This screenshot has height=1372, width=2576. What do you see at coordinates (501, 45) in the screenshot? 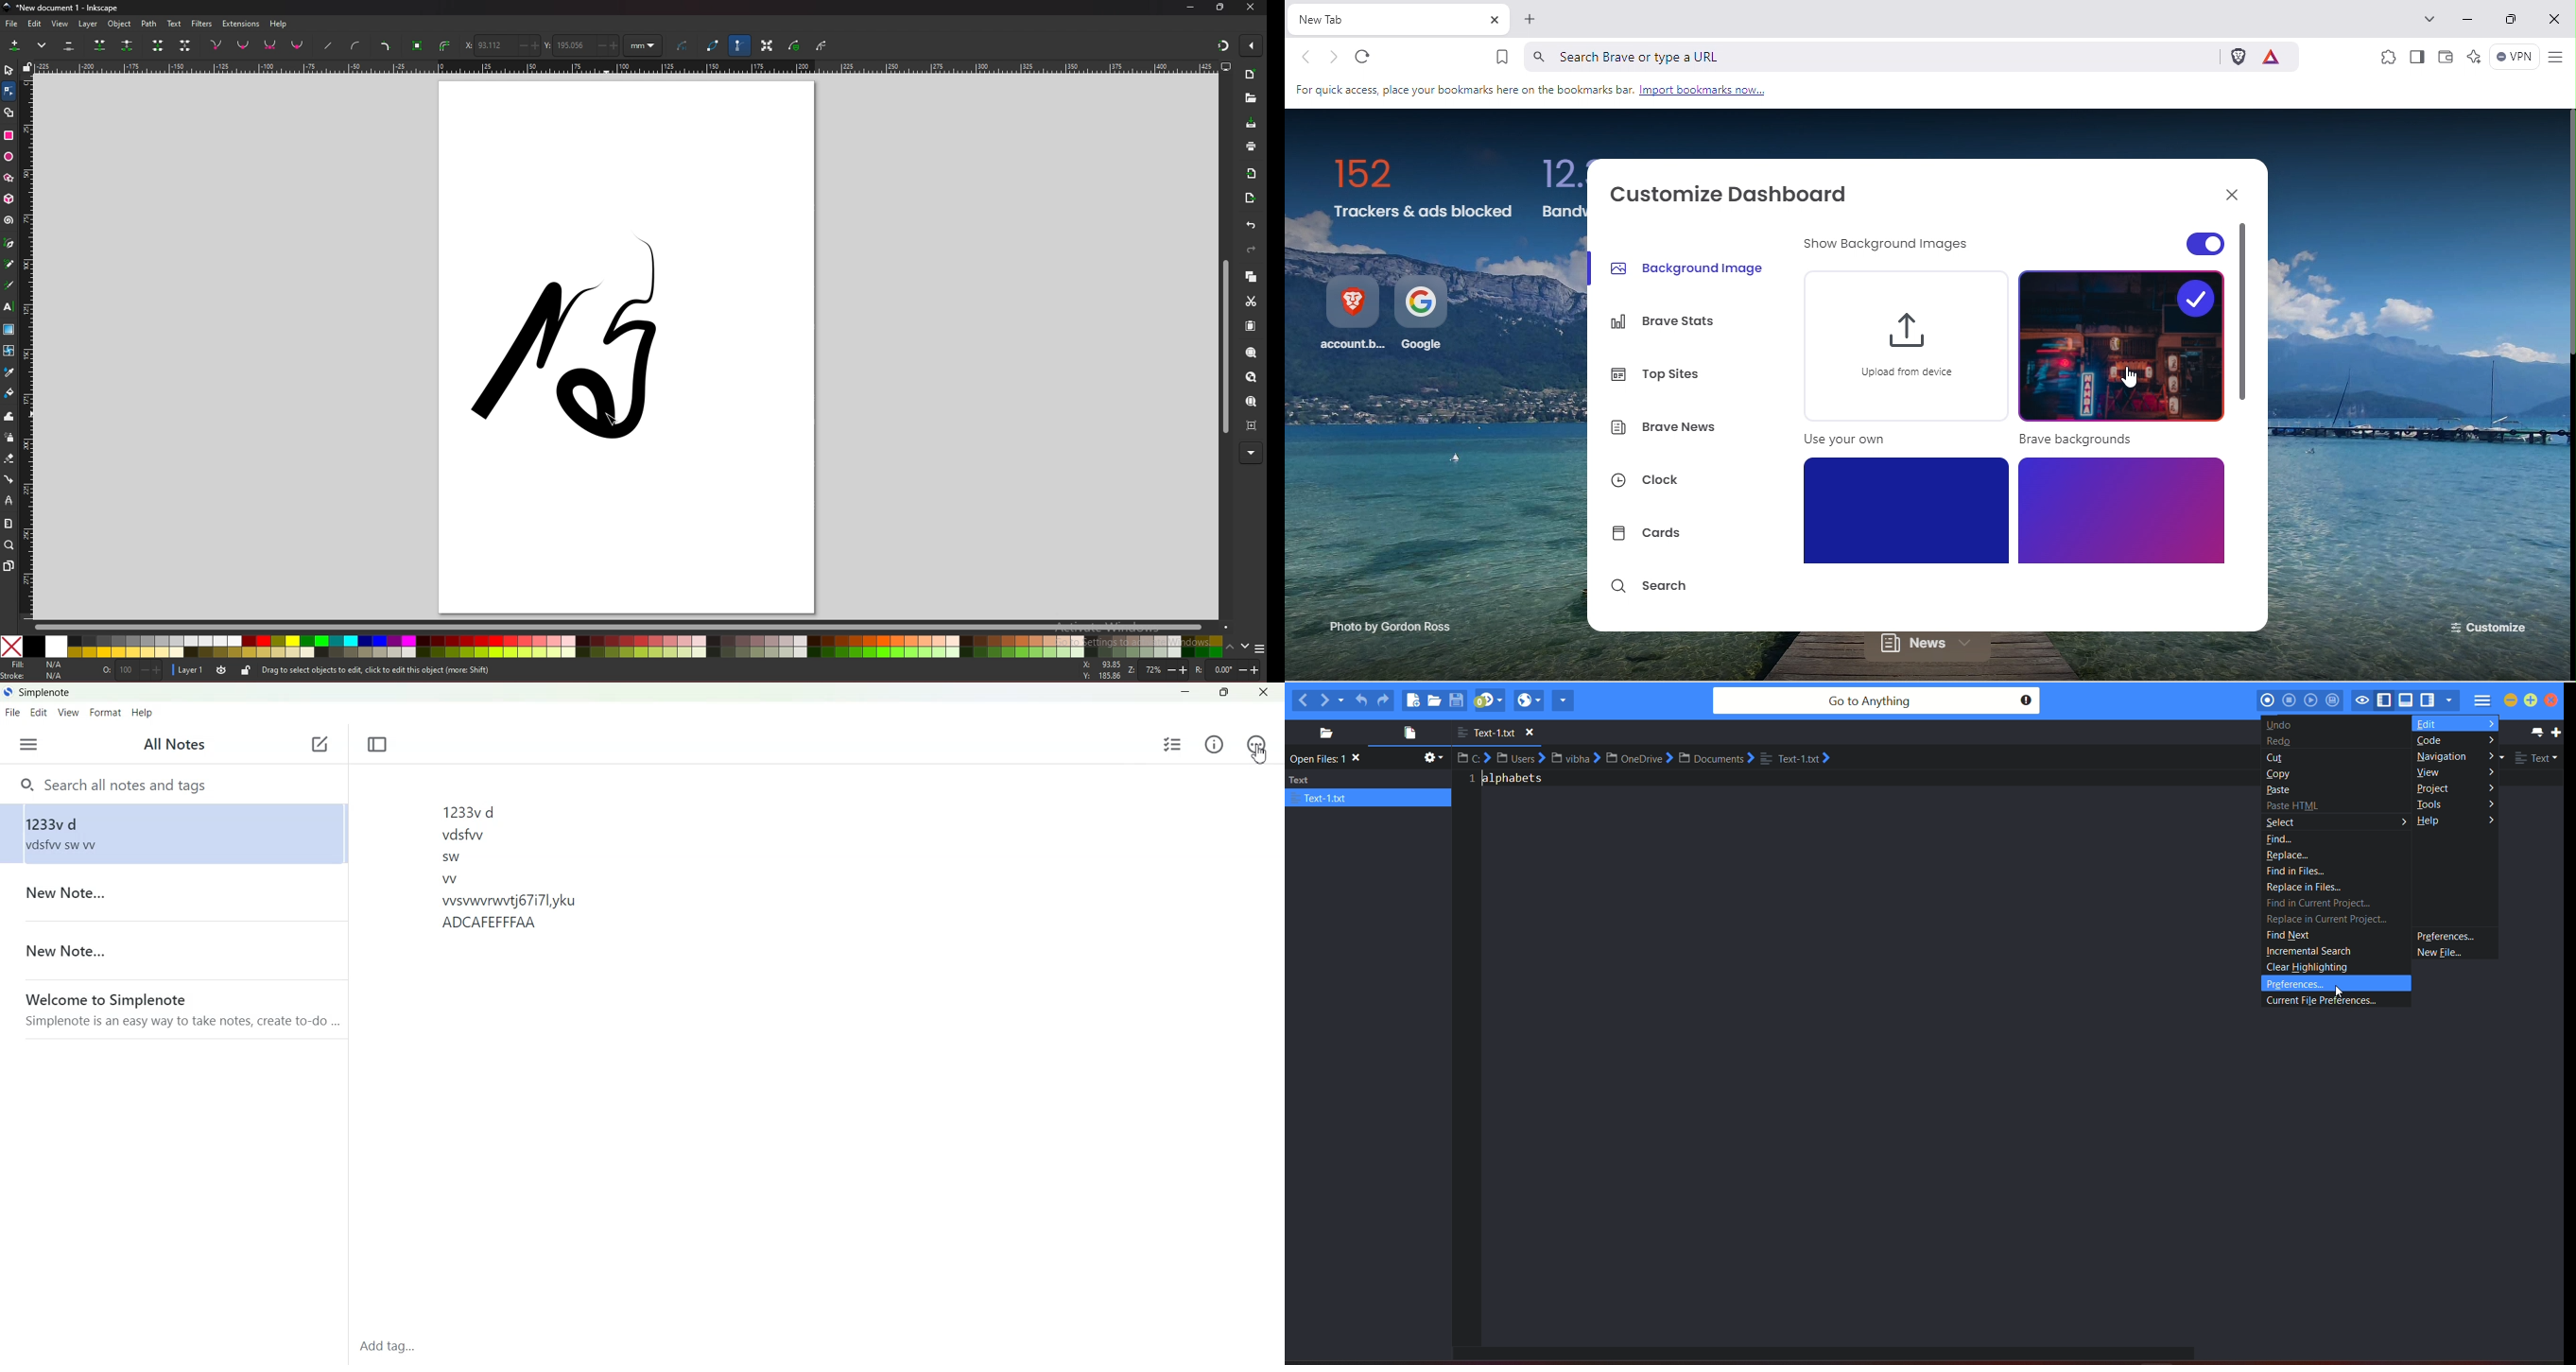
I see `x coordinate` at bounding box center [501, 45].